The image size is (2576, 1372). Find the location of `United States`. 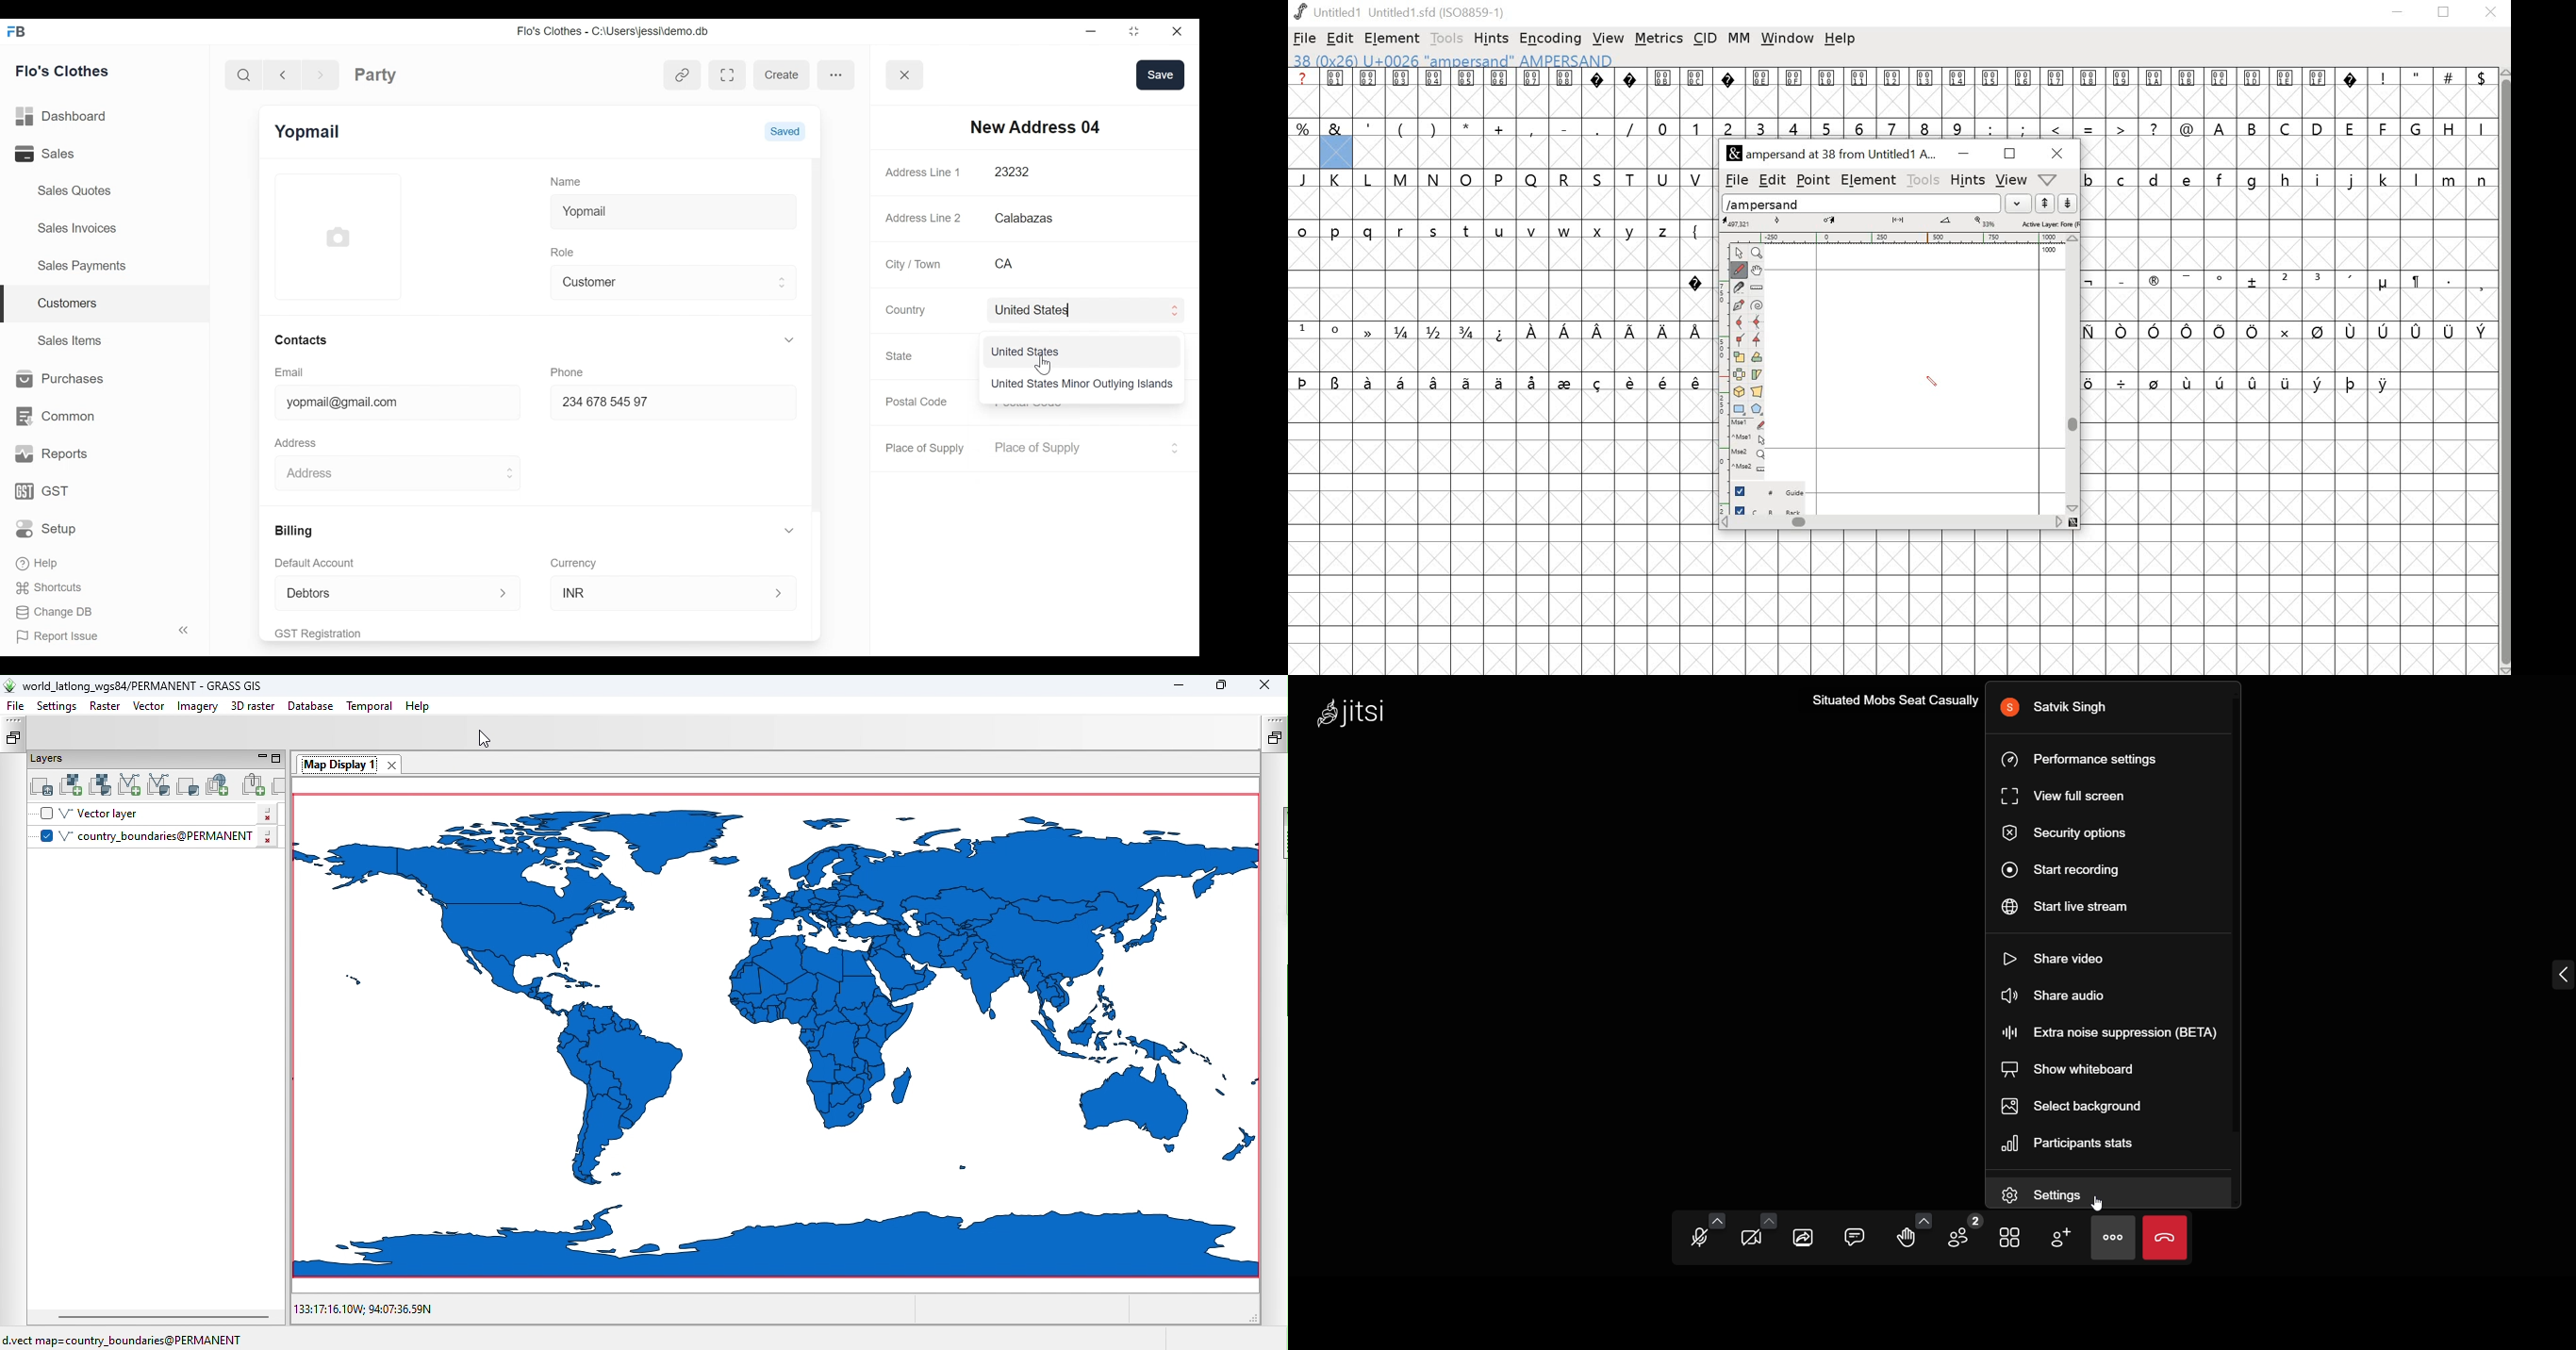

United States is located at coordinates (1028, 351).